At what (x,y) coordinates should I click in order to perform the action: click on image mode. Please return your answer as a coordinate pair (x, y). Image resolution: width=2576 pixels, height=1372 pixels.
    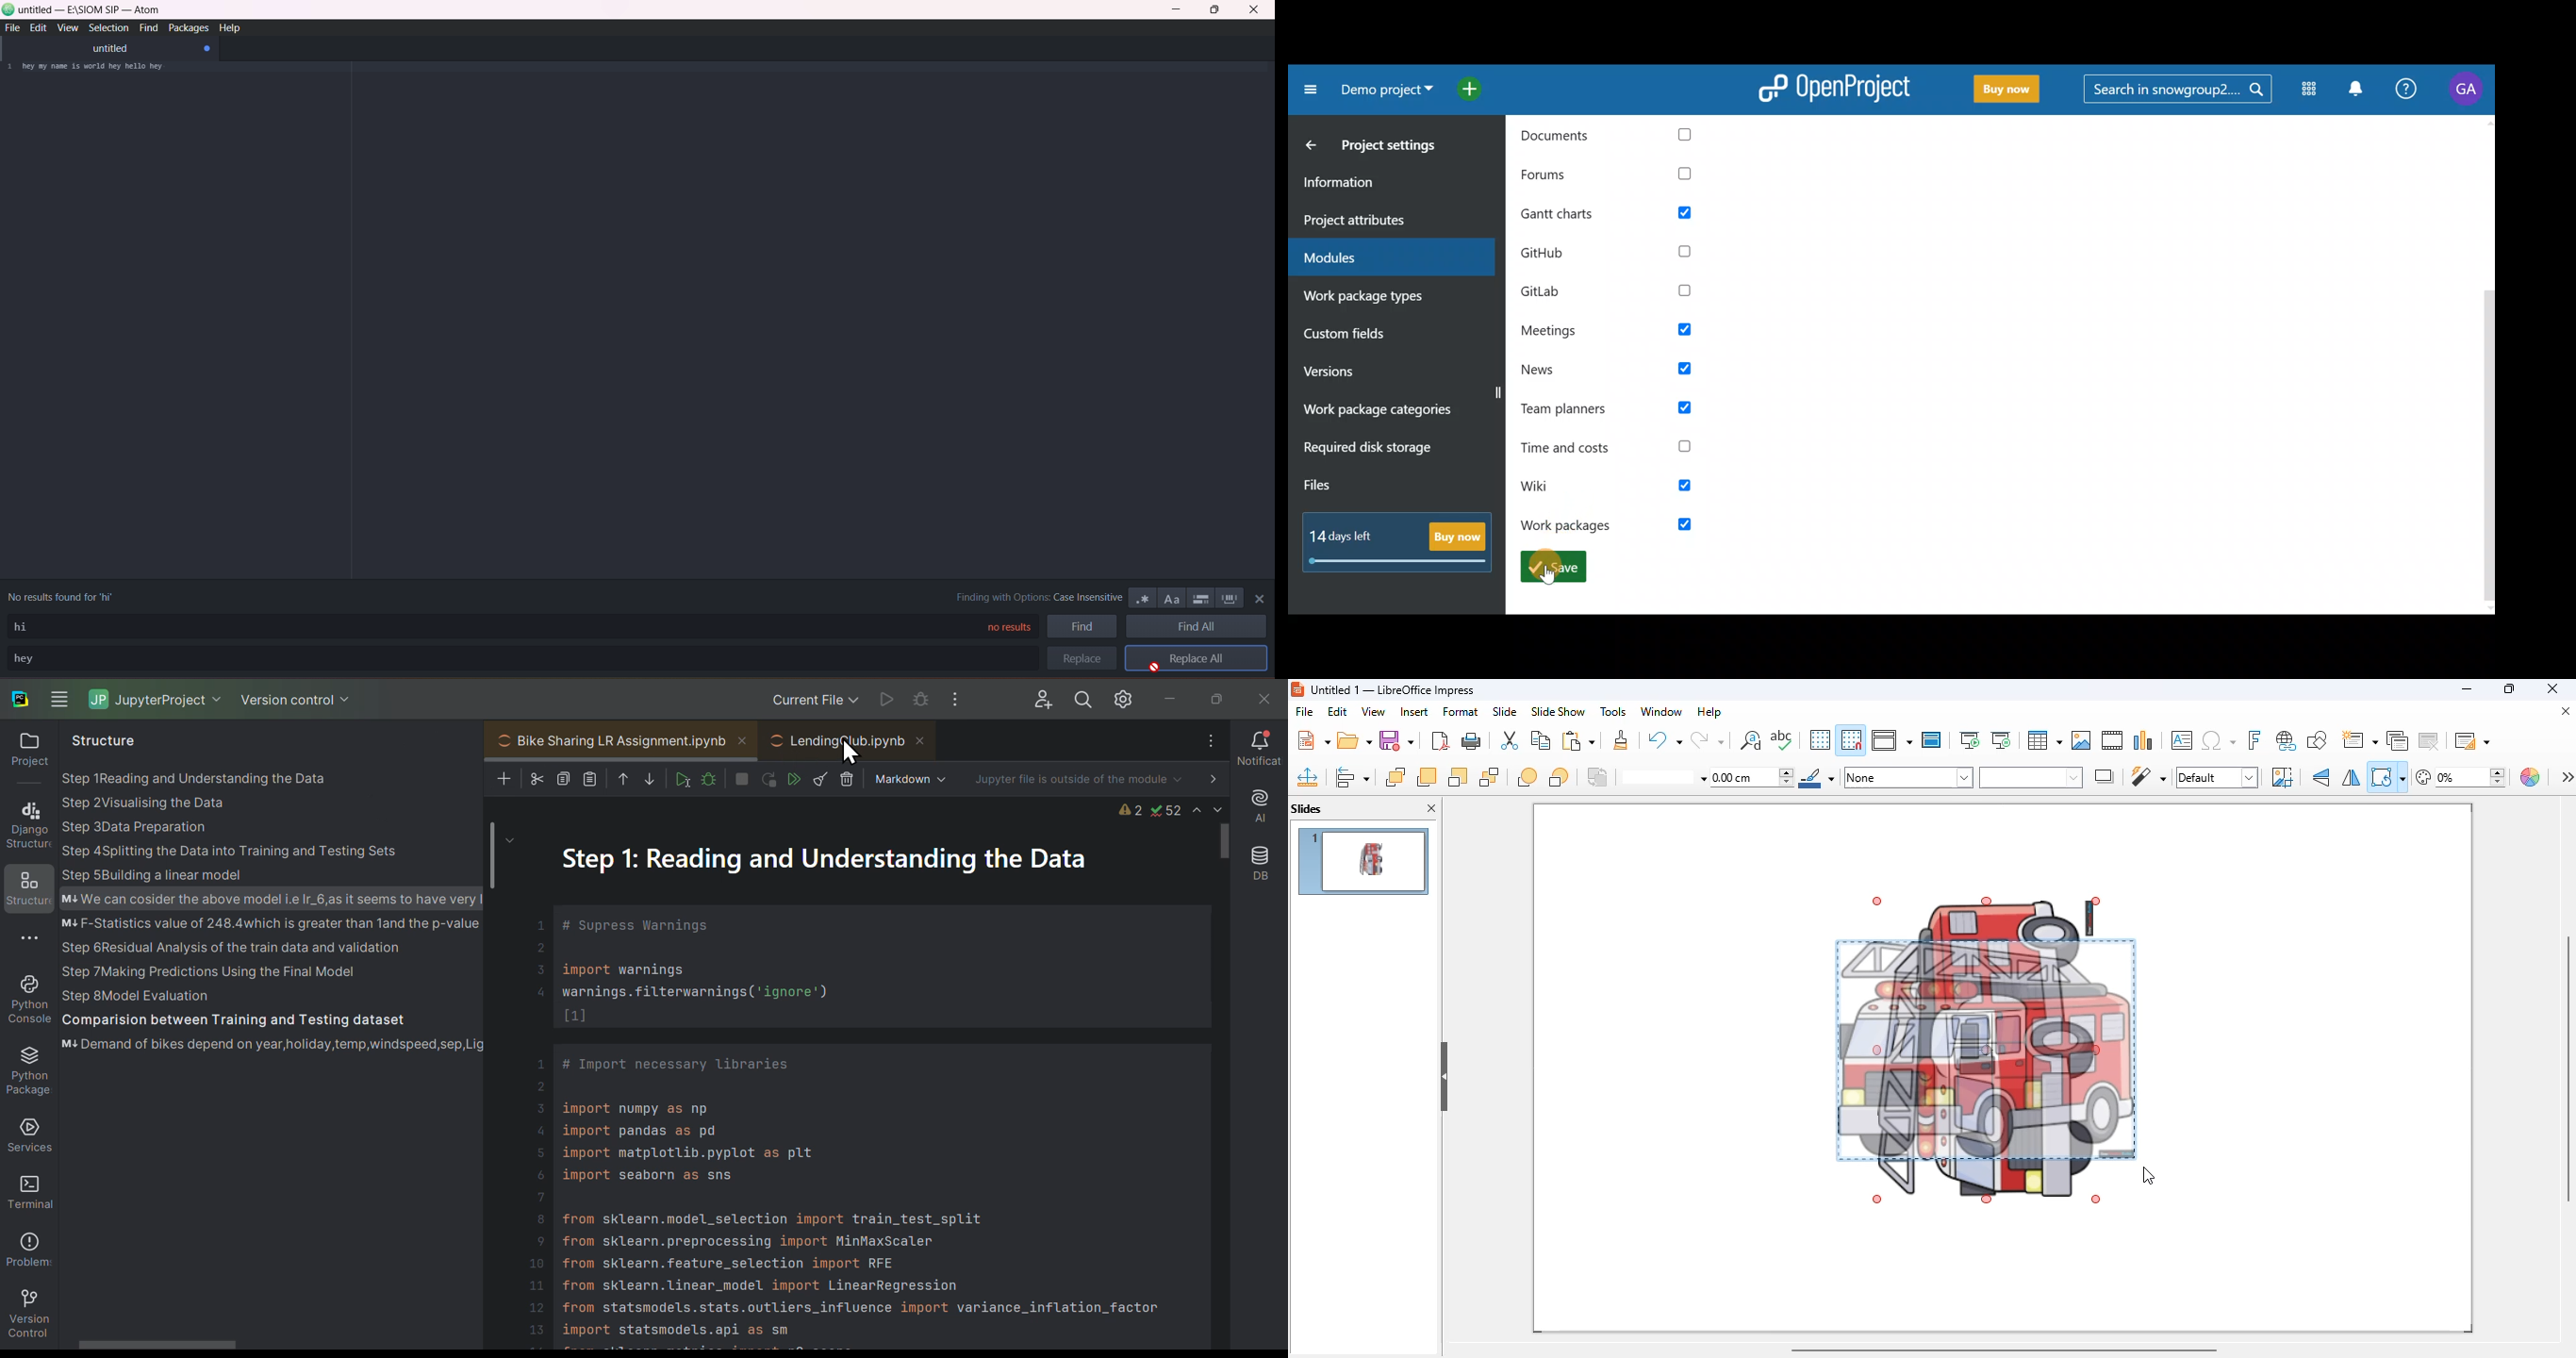
    Looking at the image, I should click on (2217, 778).